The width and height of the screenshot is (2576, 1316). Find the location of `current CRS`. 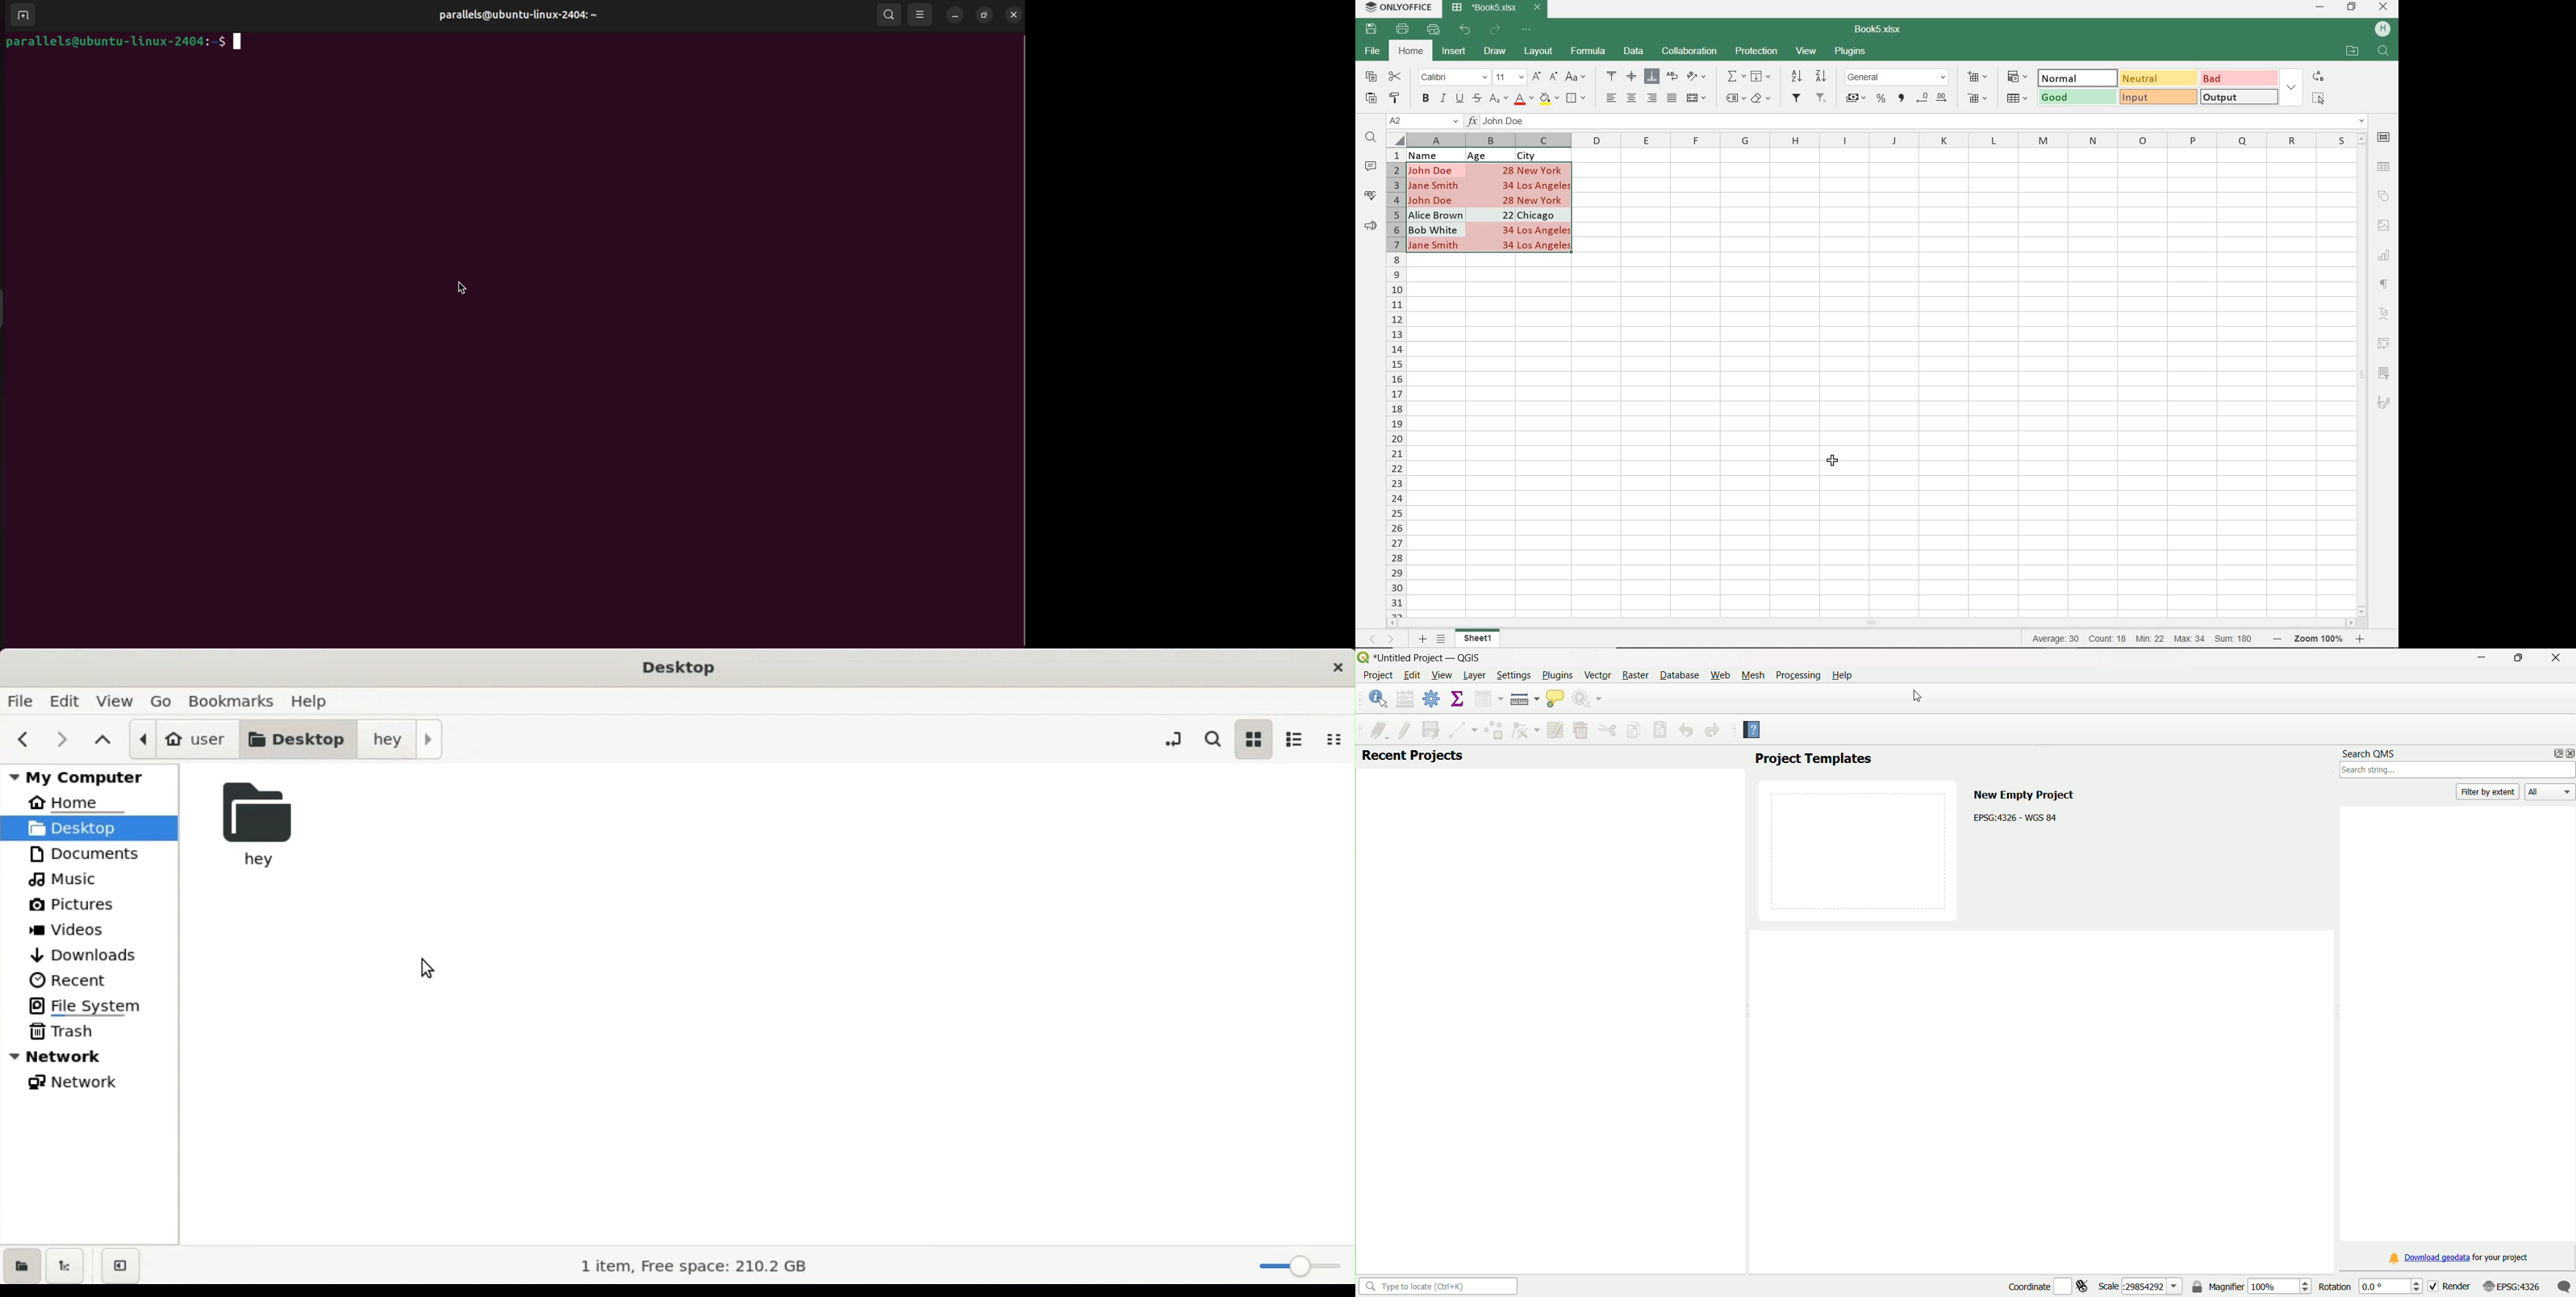

current CRS is located at coordinates (2511, 1285).